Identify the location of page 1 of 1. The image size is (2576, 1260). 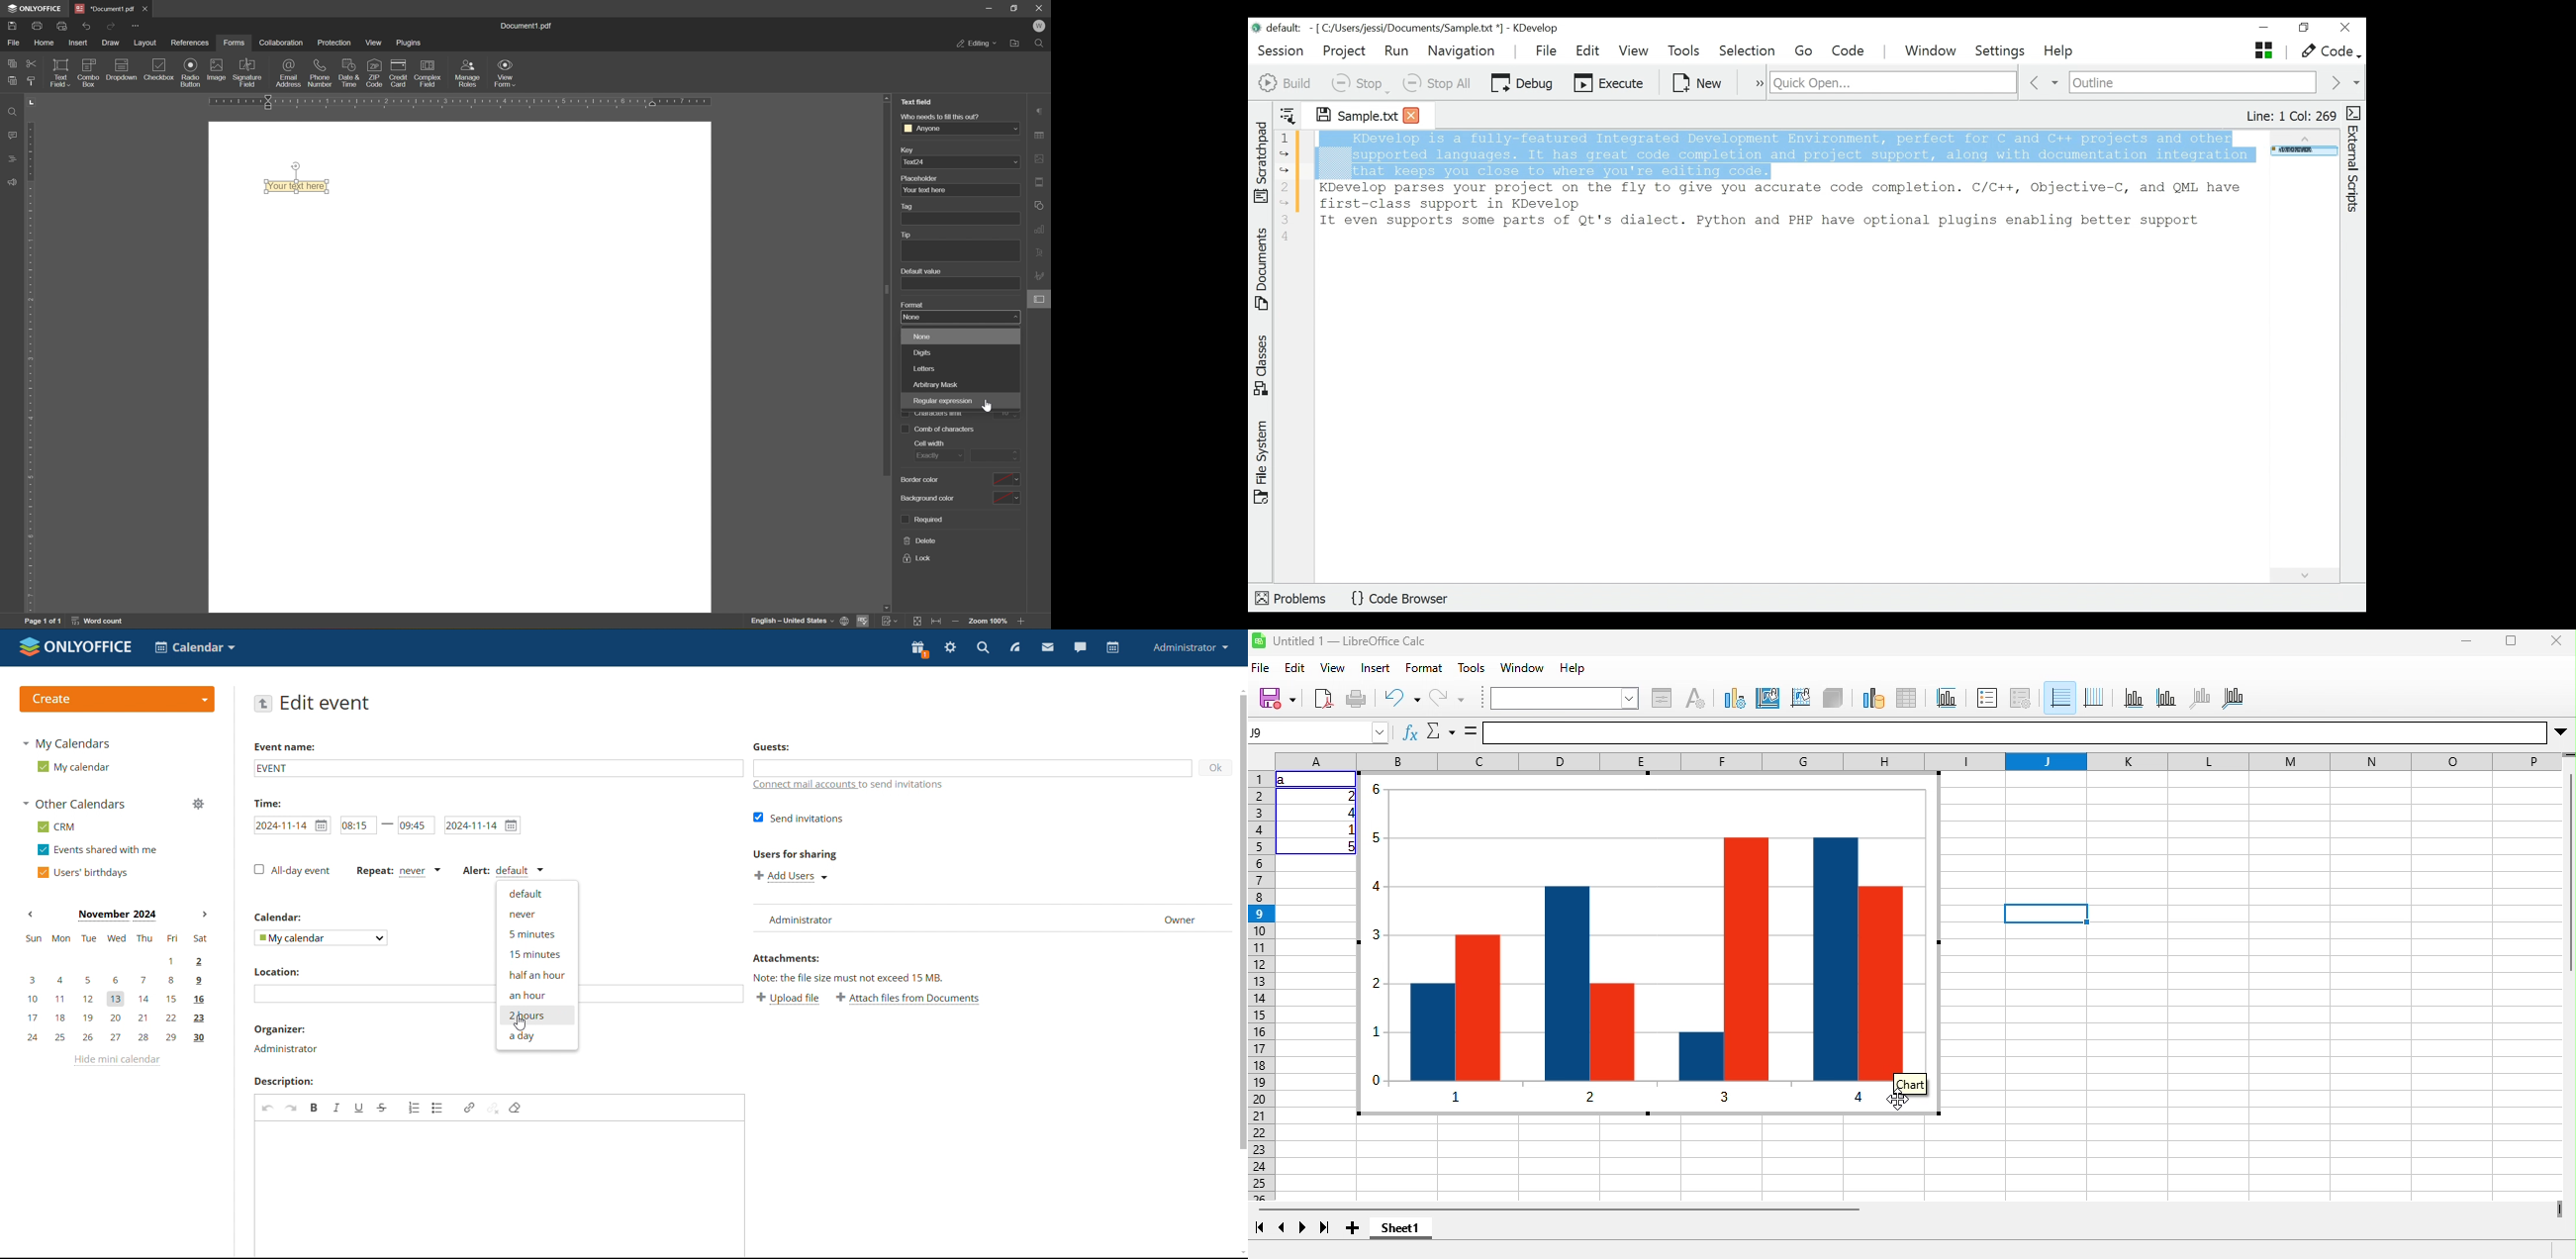
(41, 622).